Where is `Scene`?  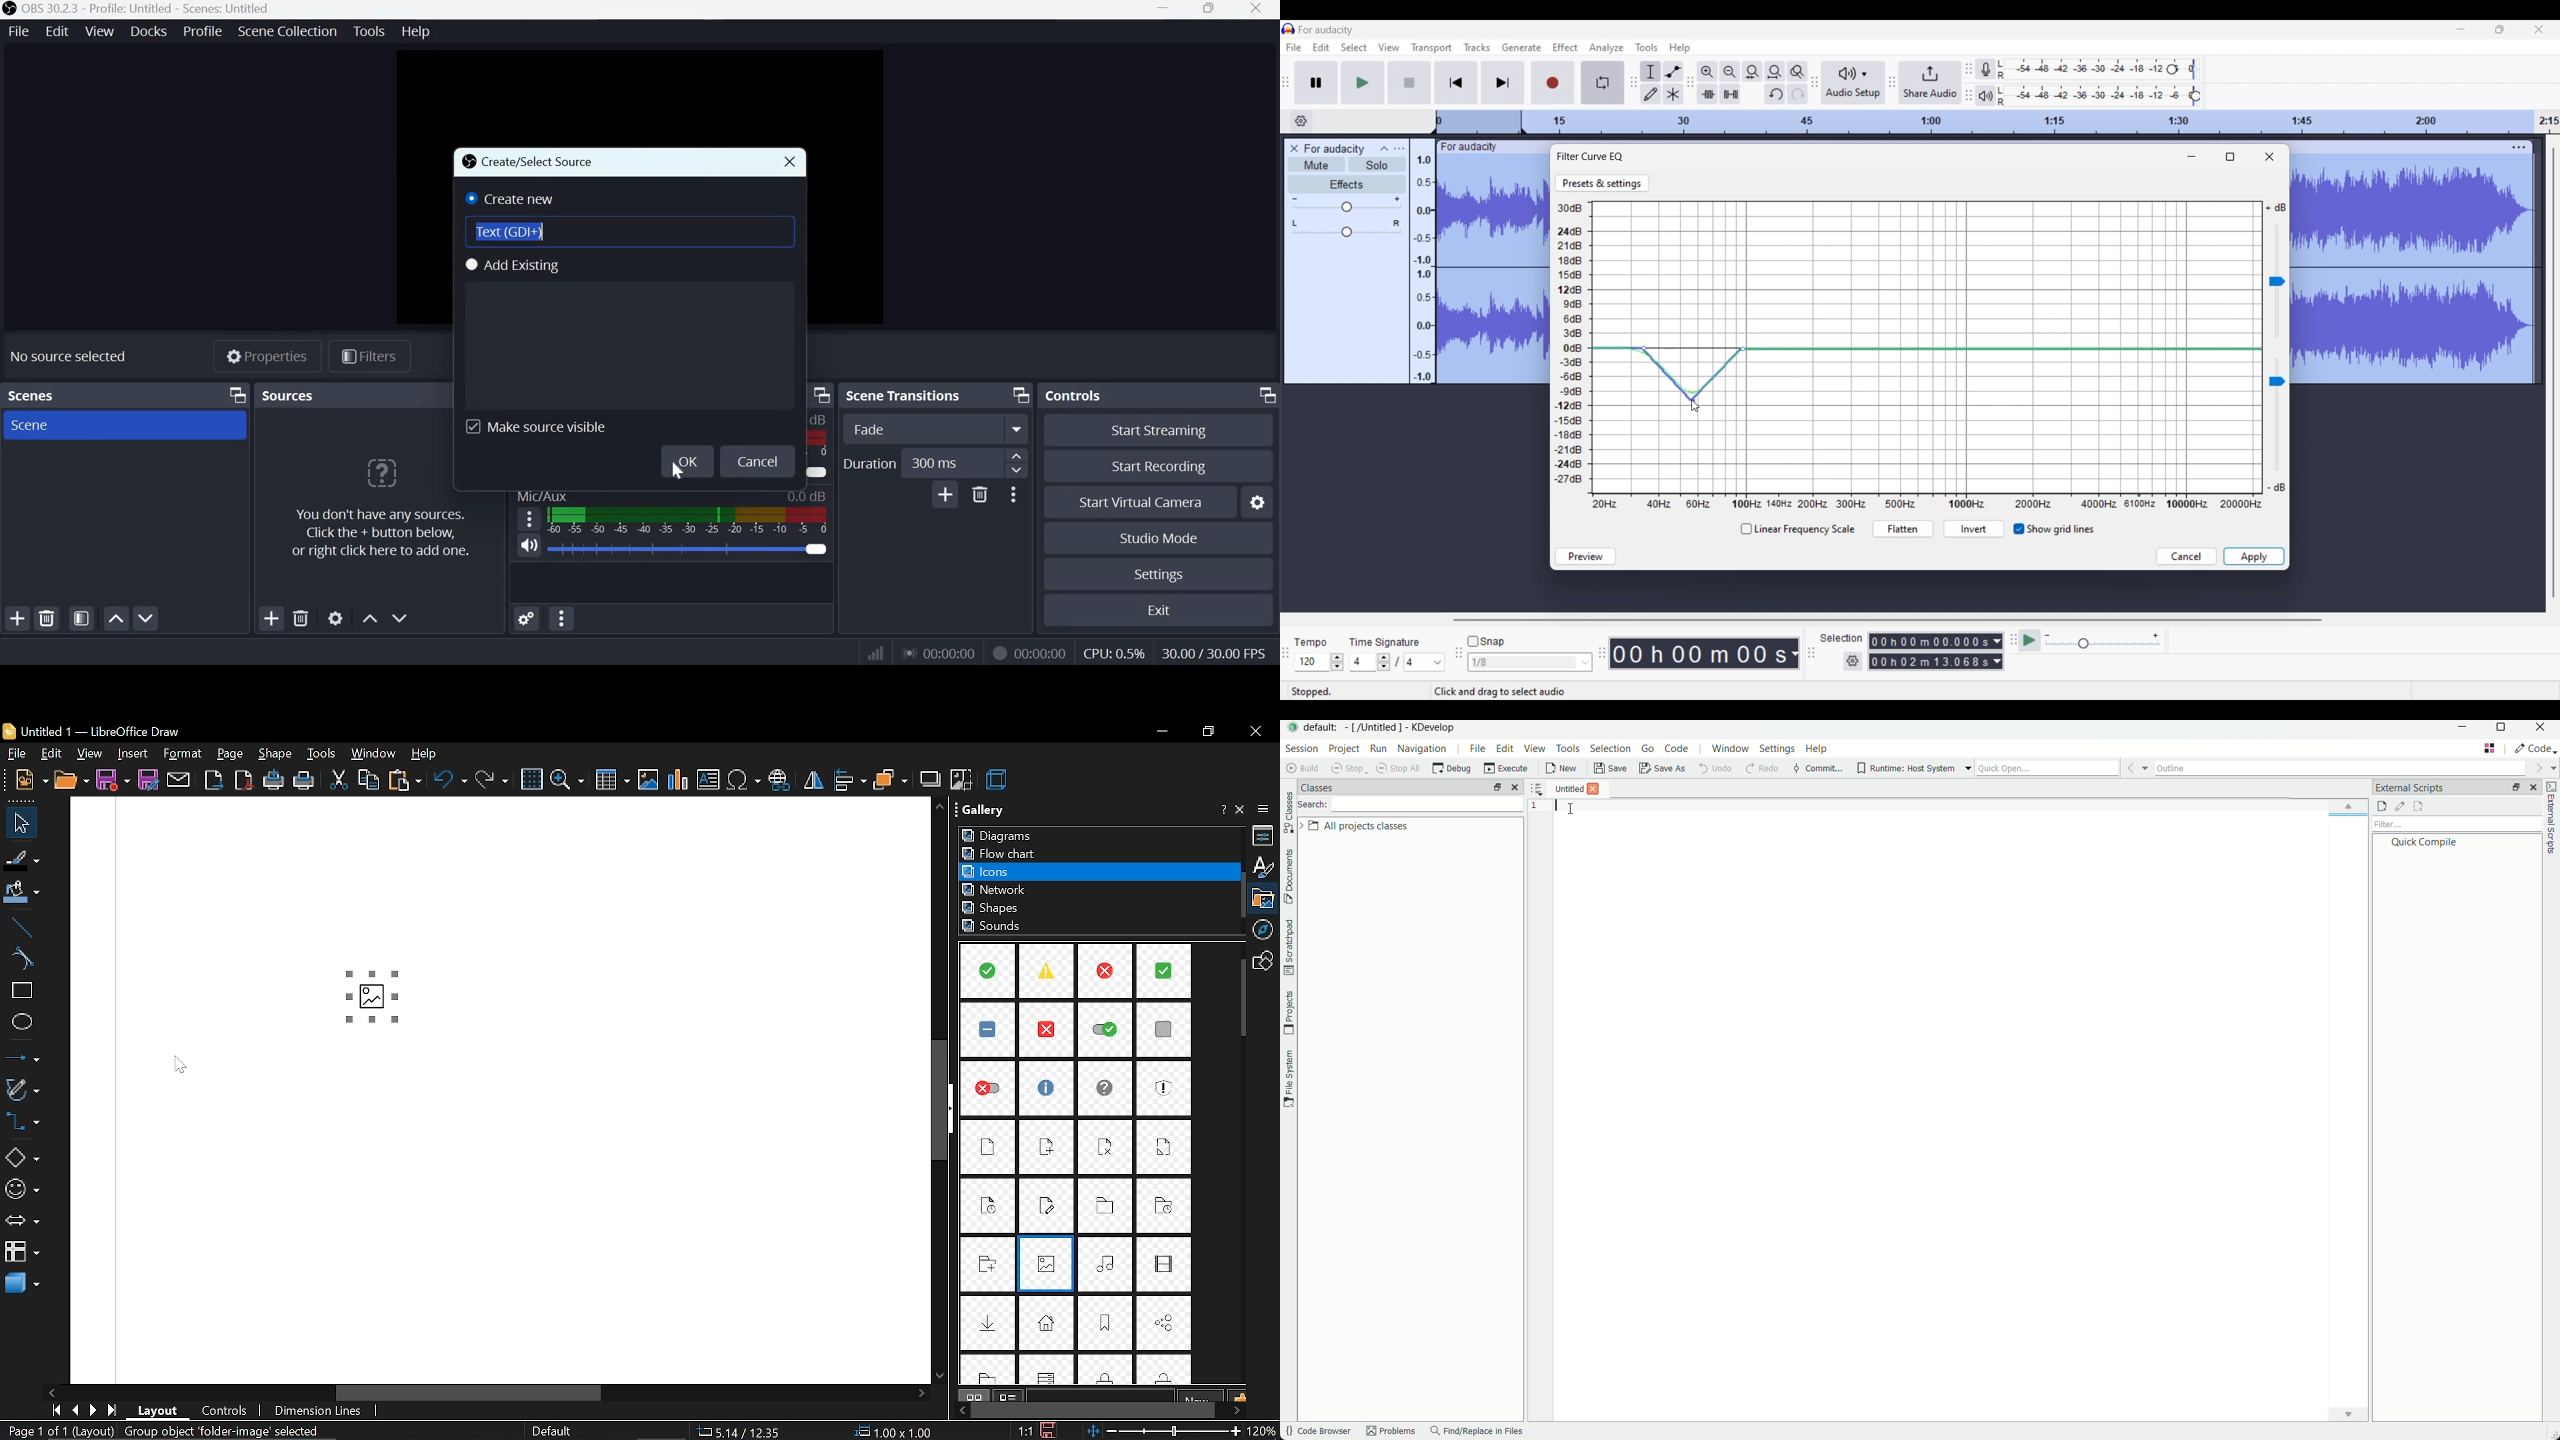
Scene is located at coordinates (43, 425).